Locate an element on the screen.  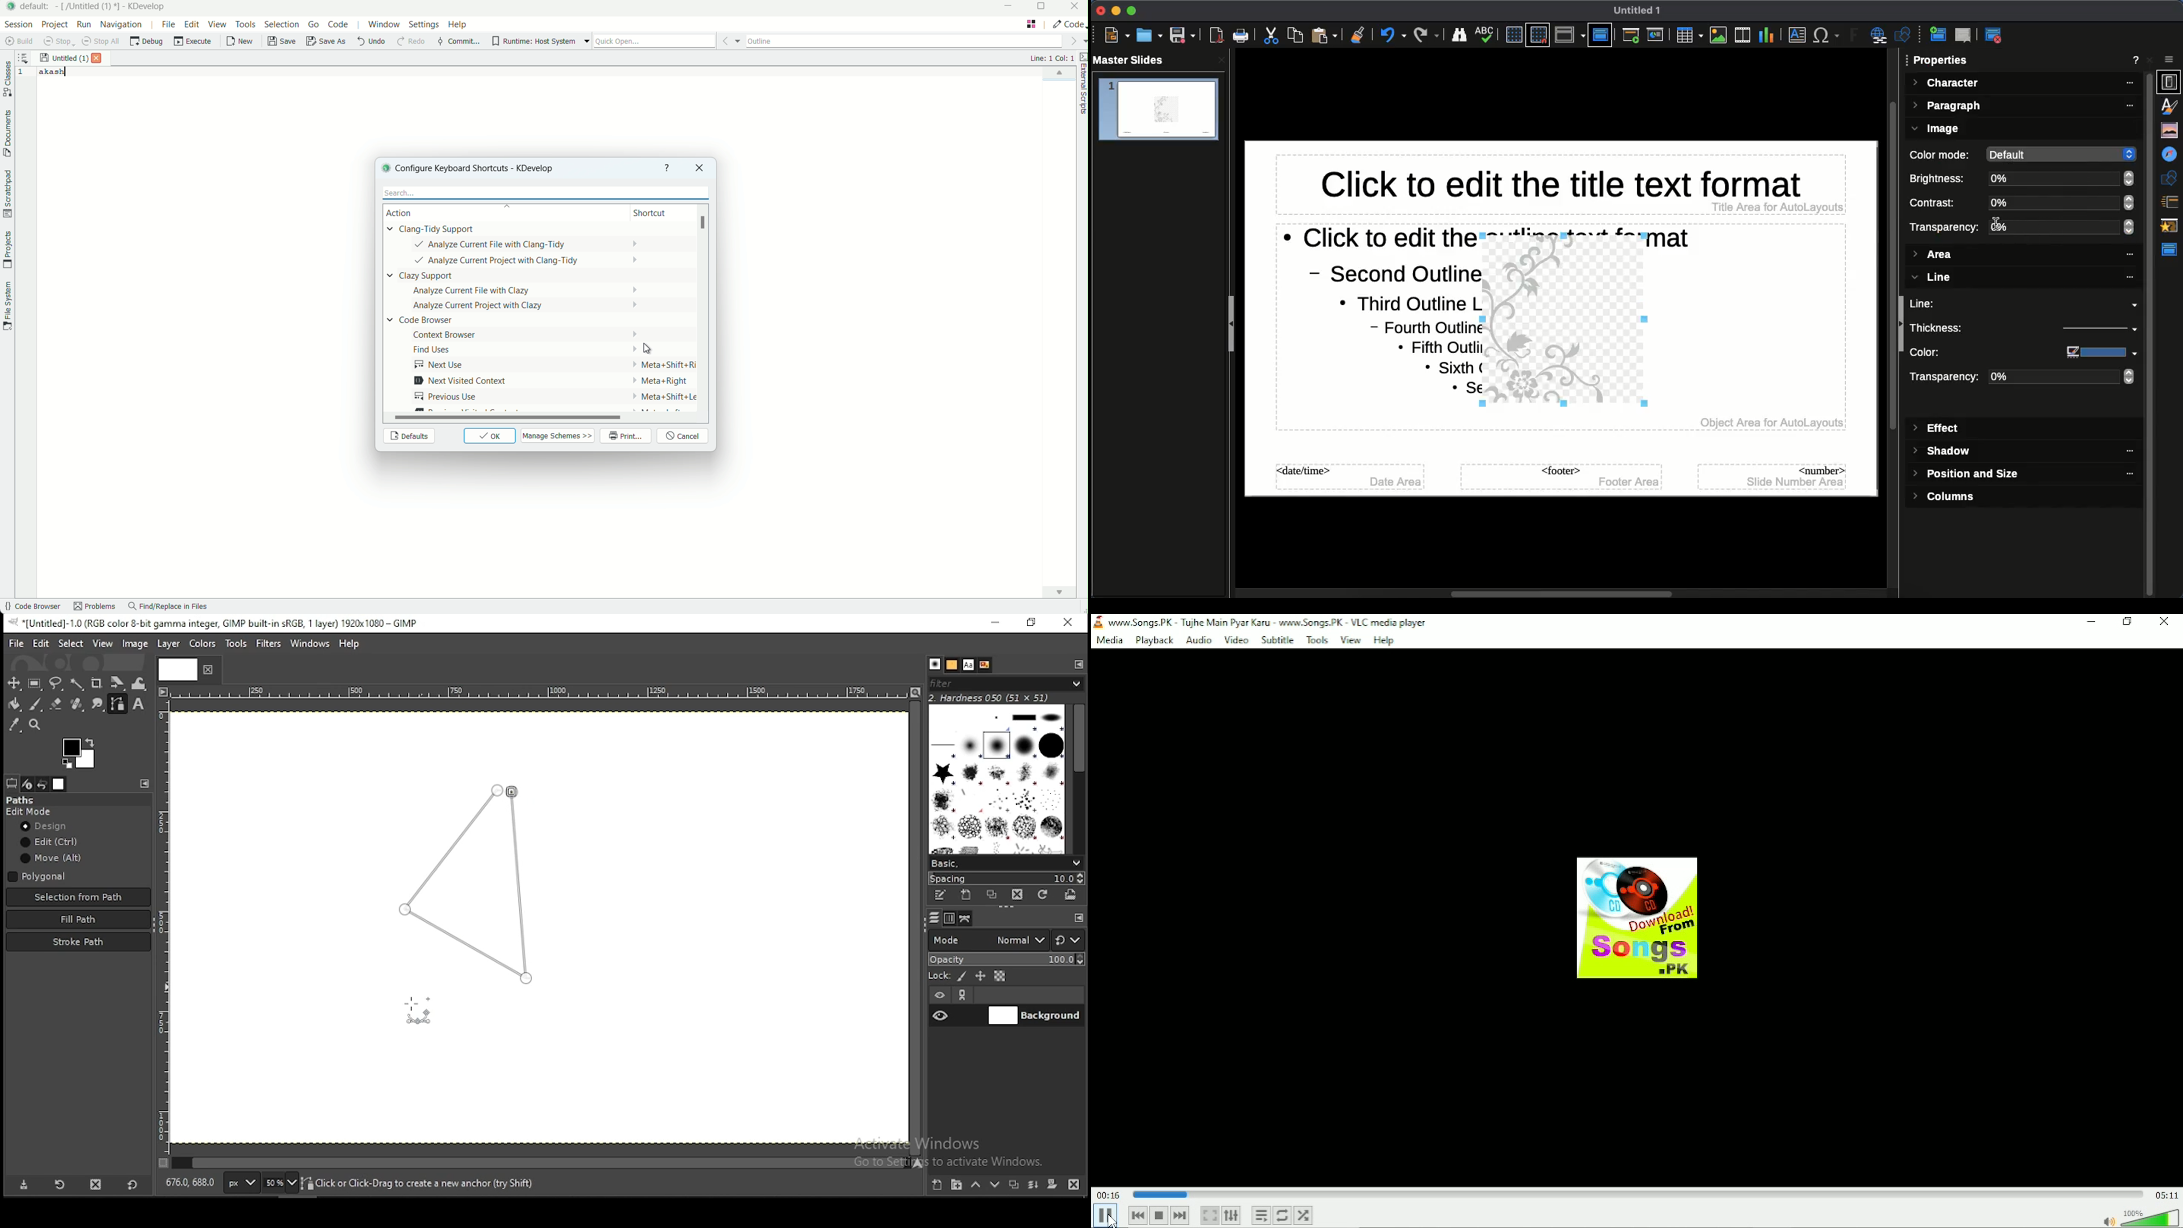
Open is located at coordinates (1148, 35).